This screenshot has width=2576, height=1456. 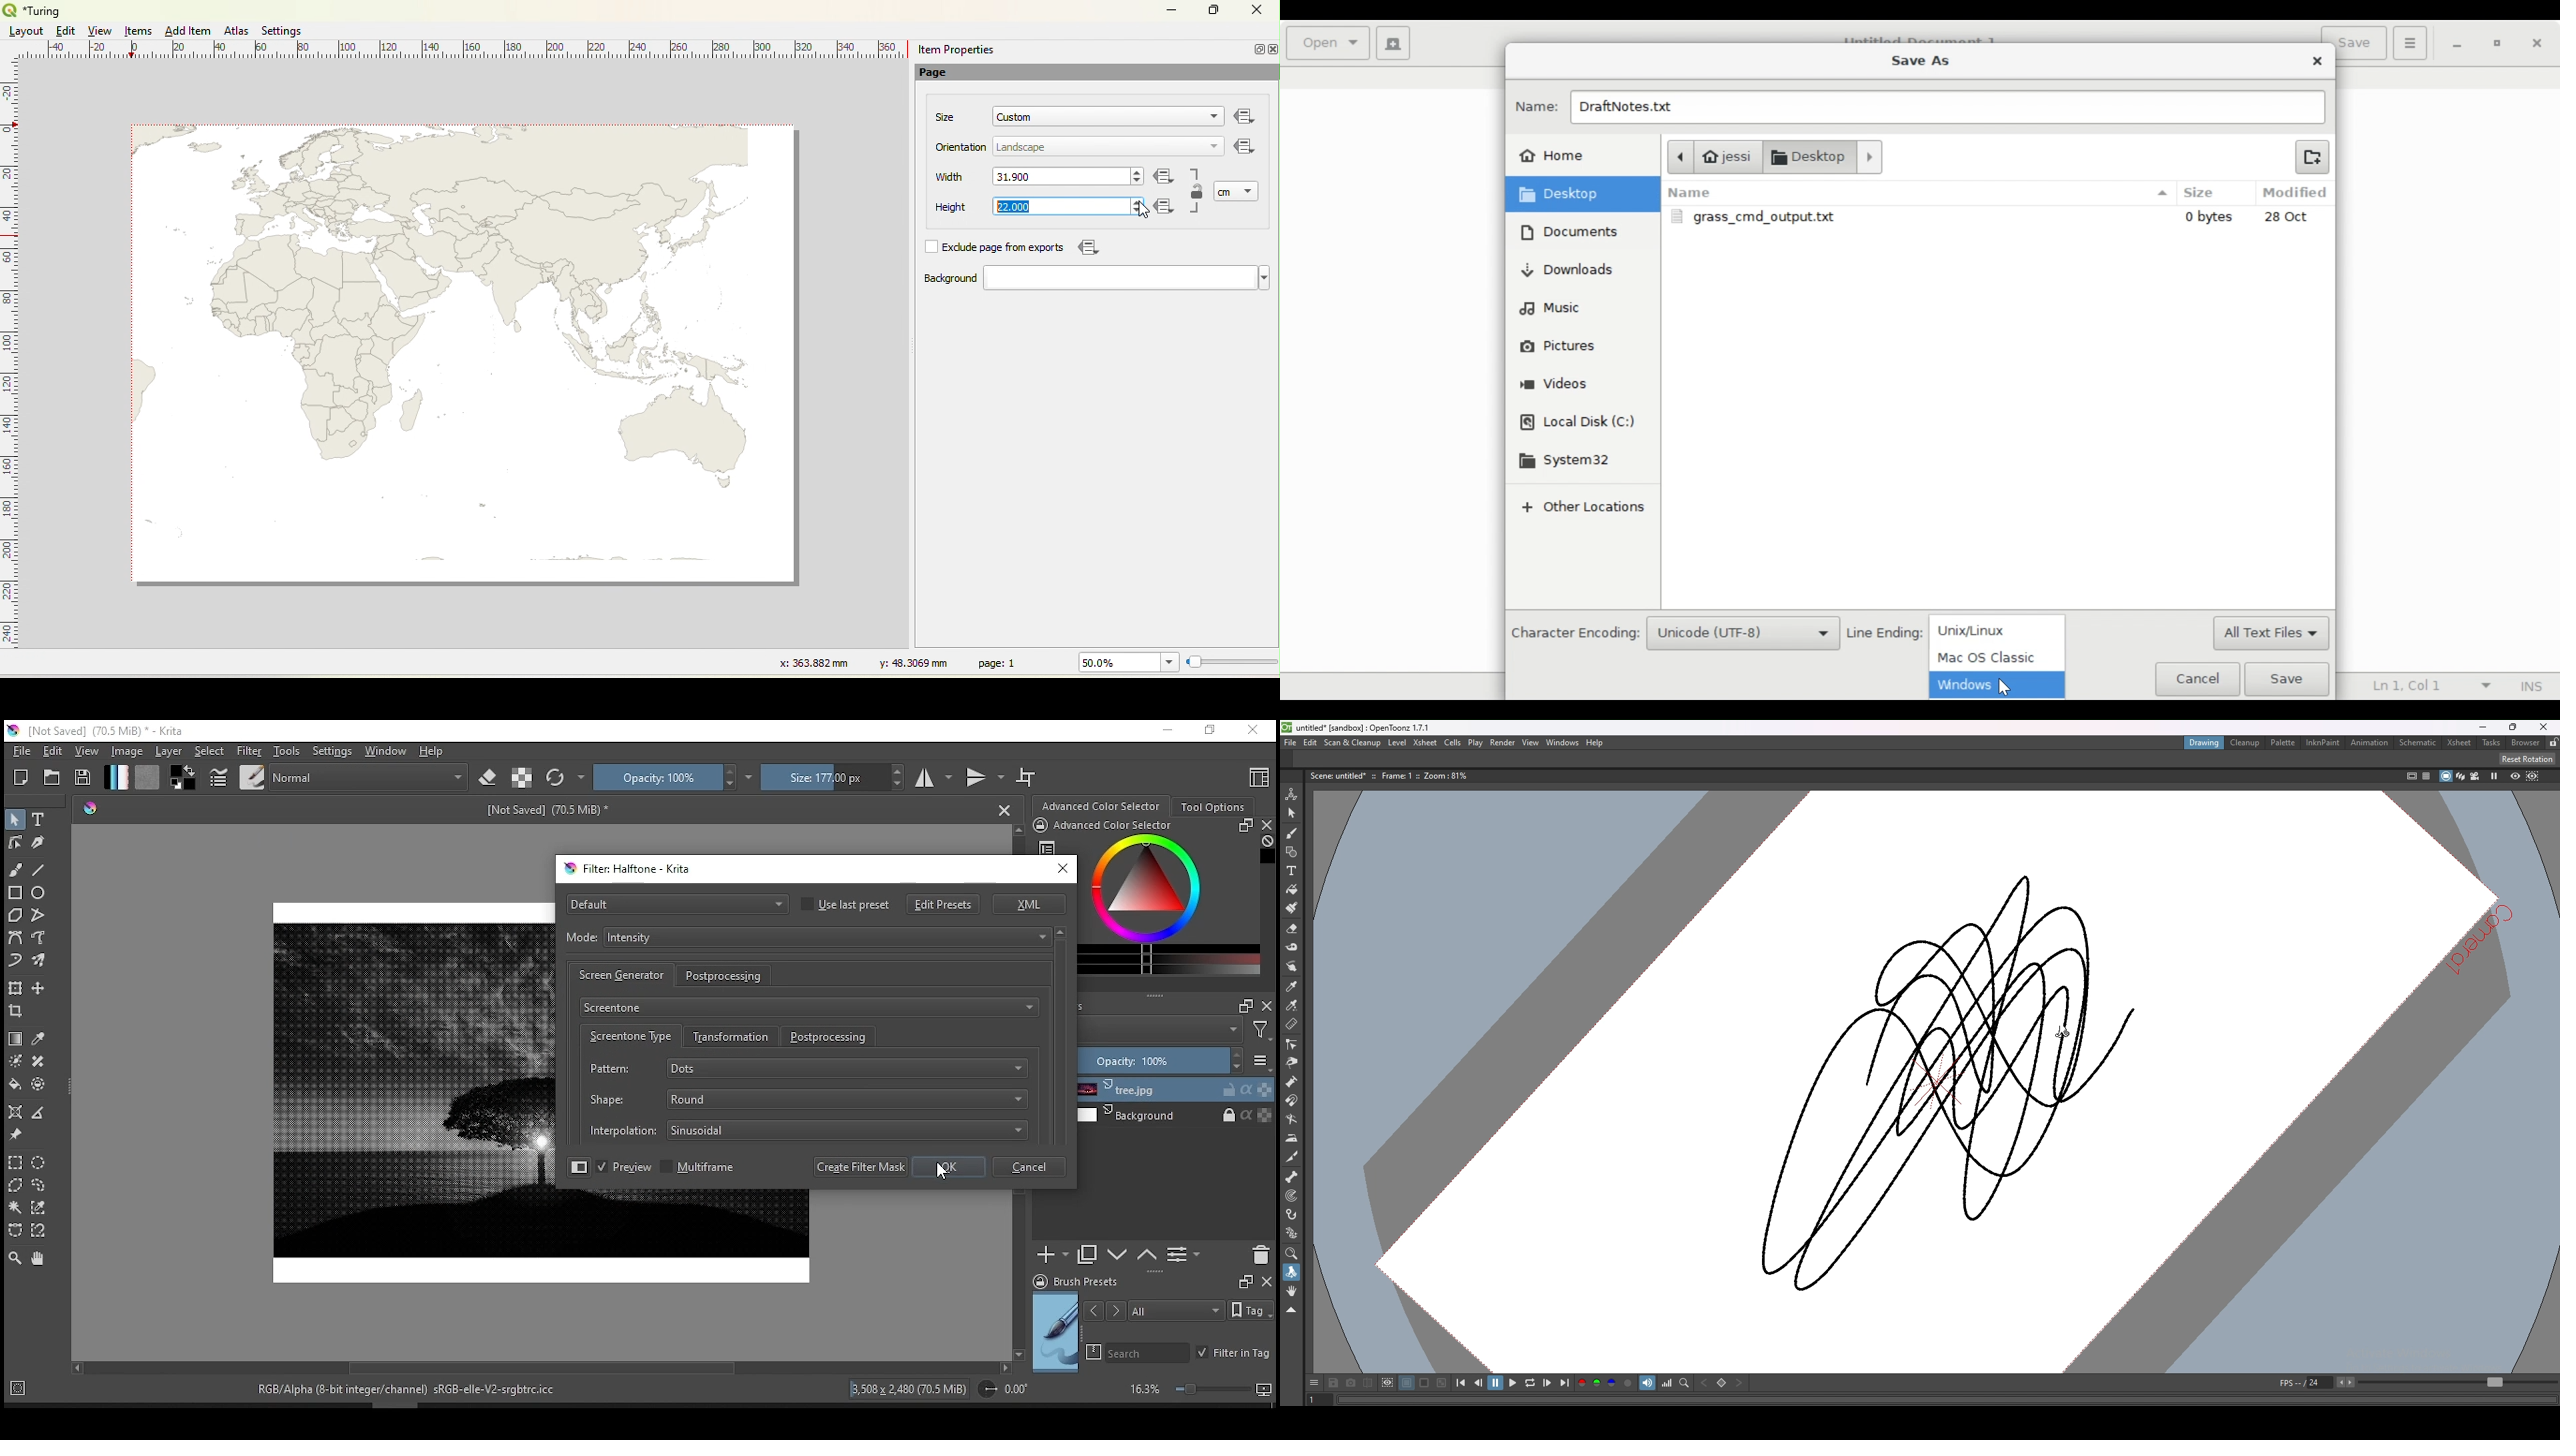 I want to click on close docker, so click(x=1265, y=1282).